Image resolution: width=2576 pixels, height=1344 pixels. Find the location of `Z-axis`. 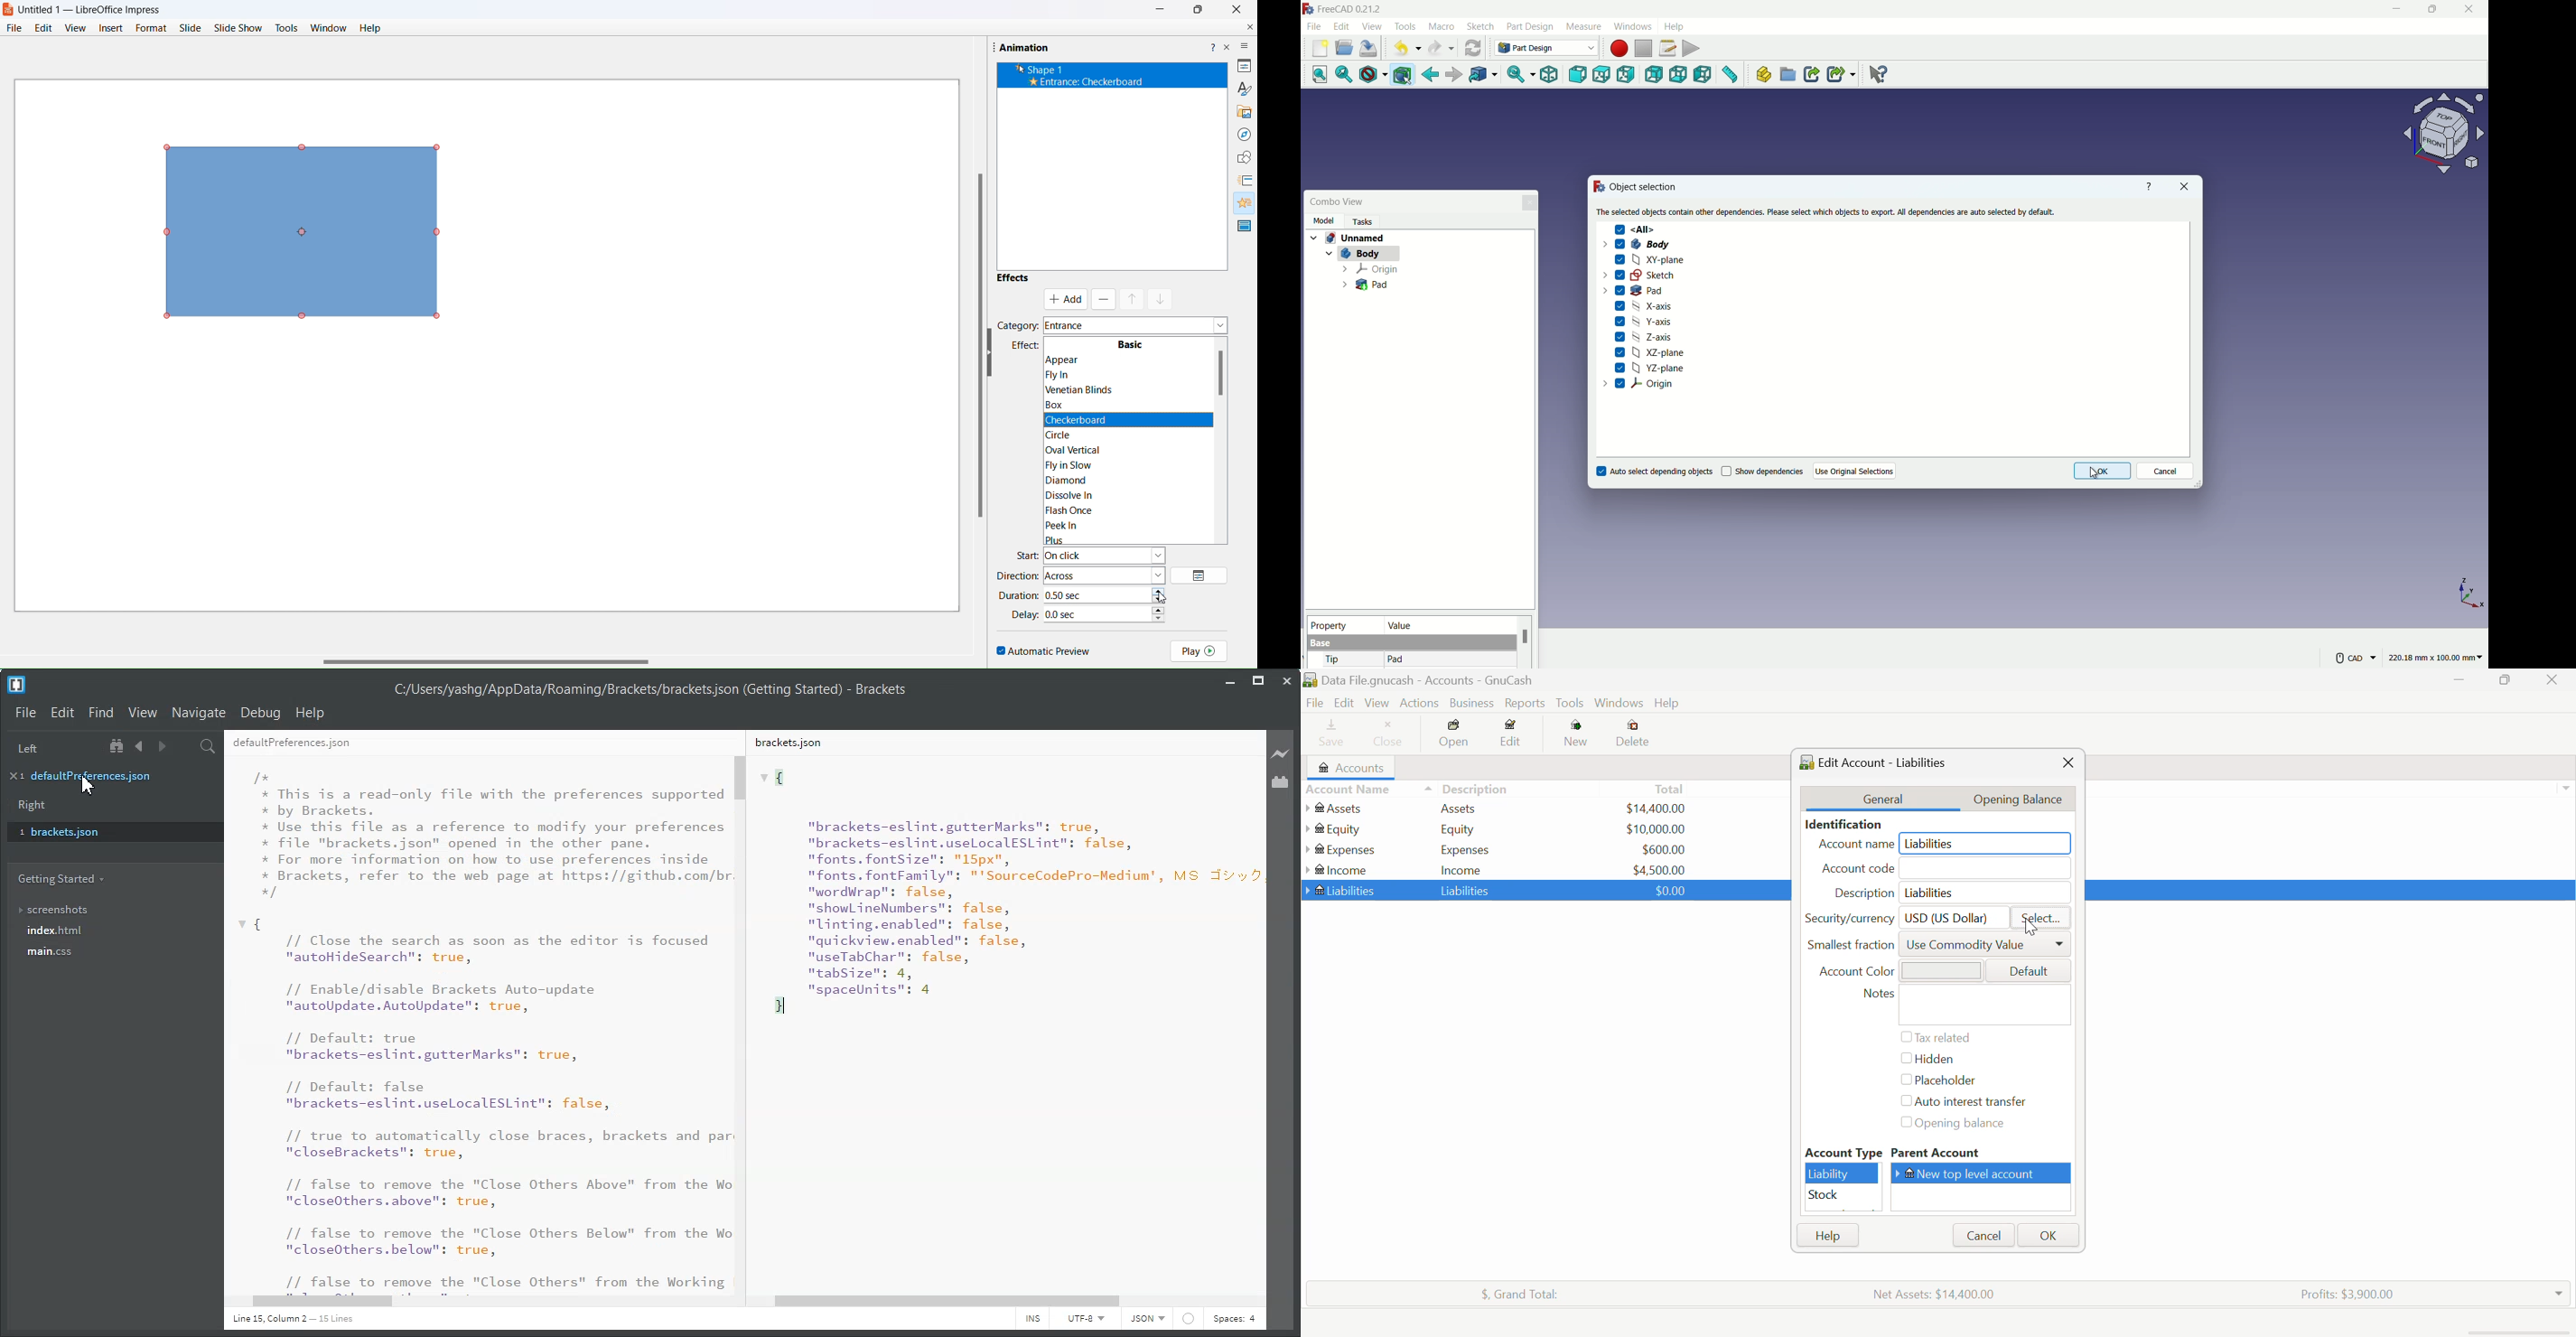

Z-axis is located at coordinates (1644, 336).